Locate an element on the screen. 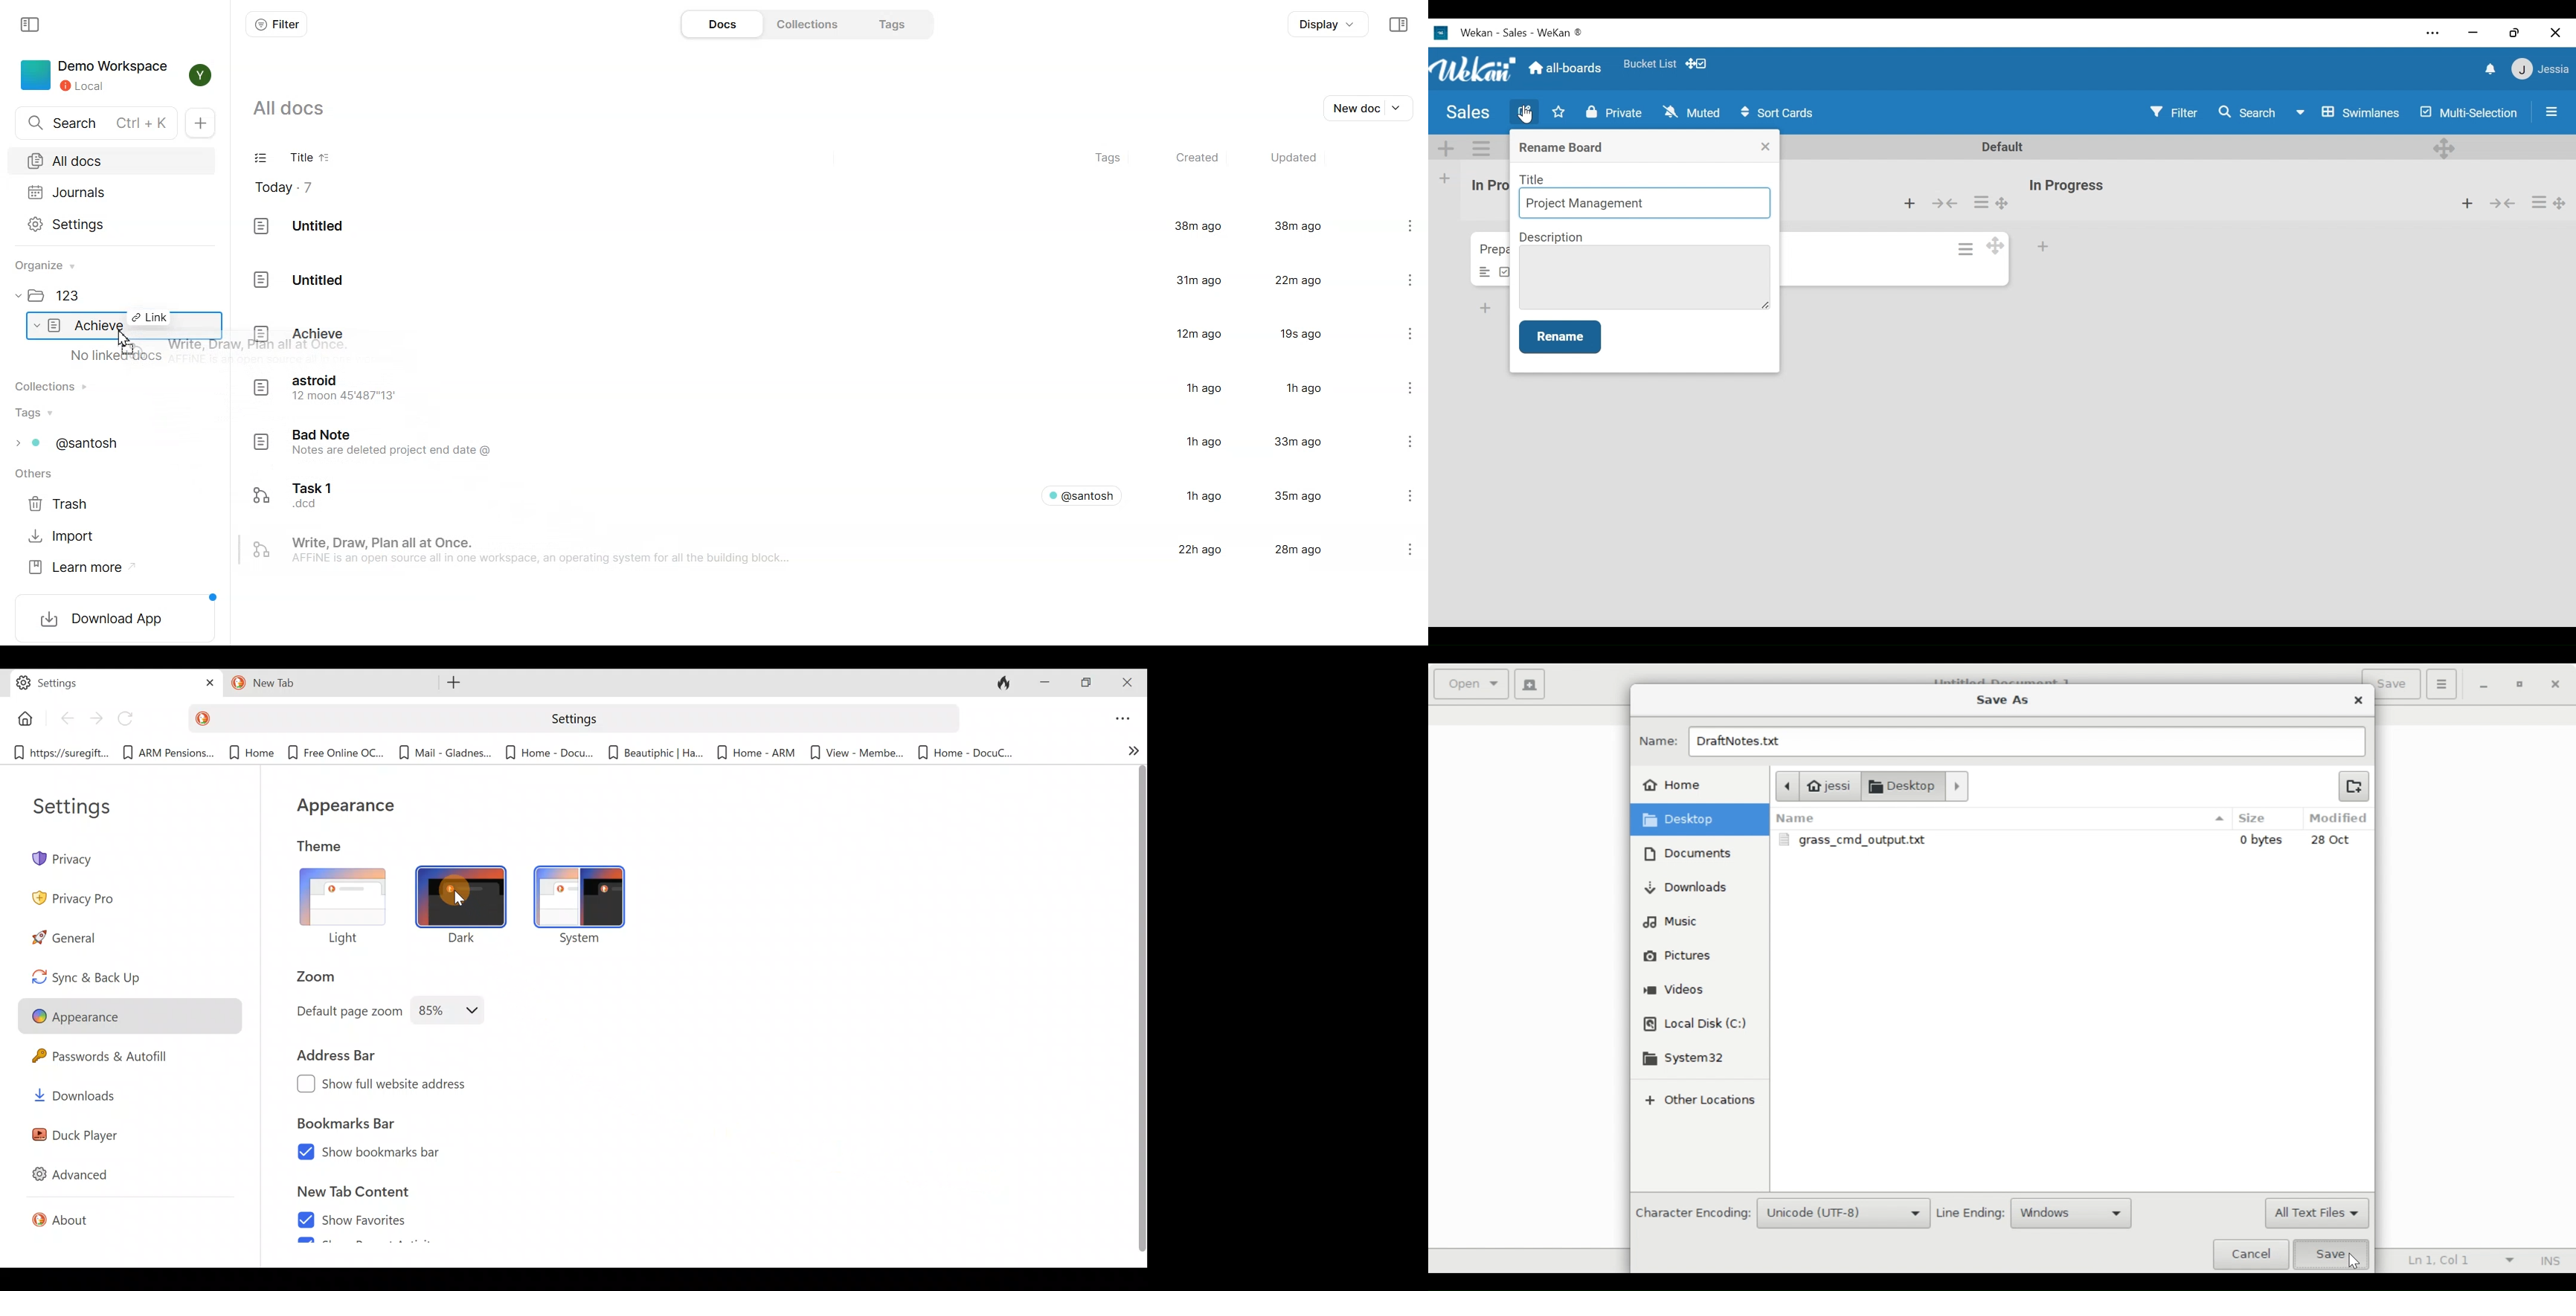 The height and width of the screenshot is (1316, 2576). Doc File is located at coordinates (800, 493).